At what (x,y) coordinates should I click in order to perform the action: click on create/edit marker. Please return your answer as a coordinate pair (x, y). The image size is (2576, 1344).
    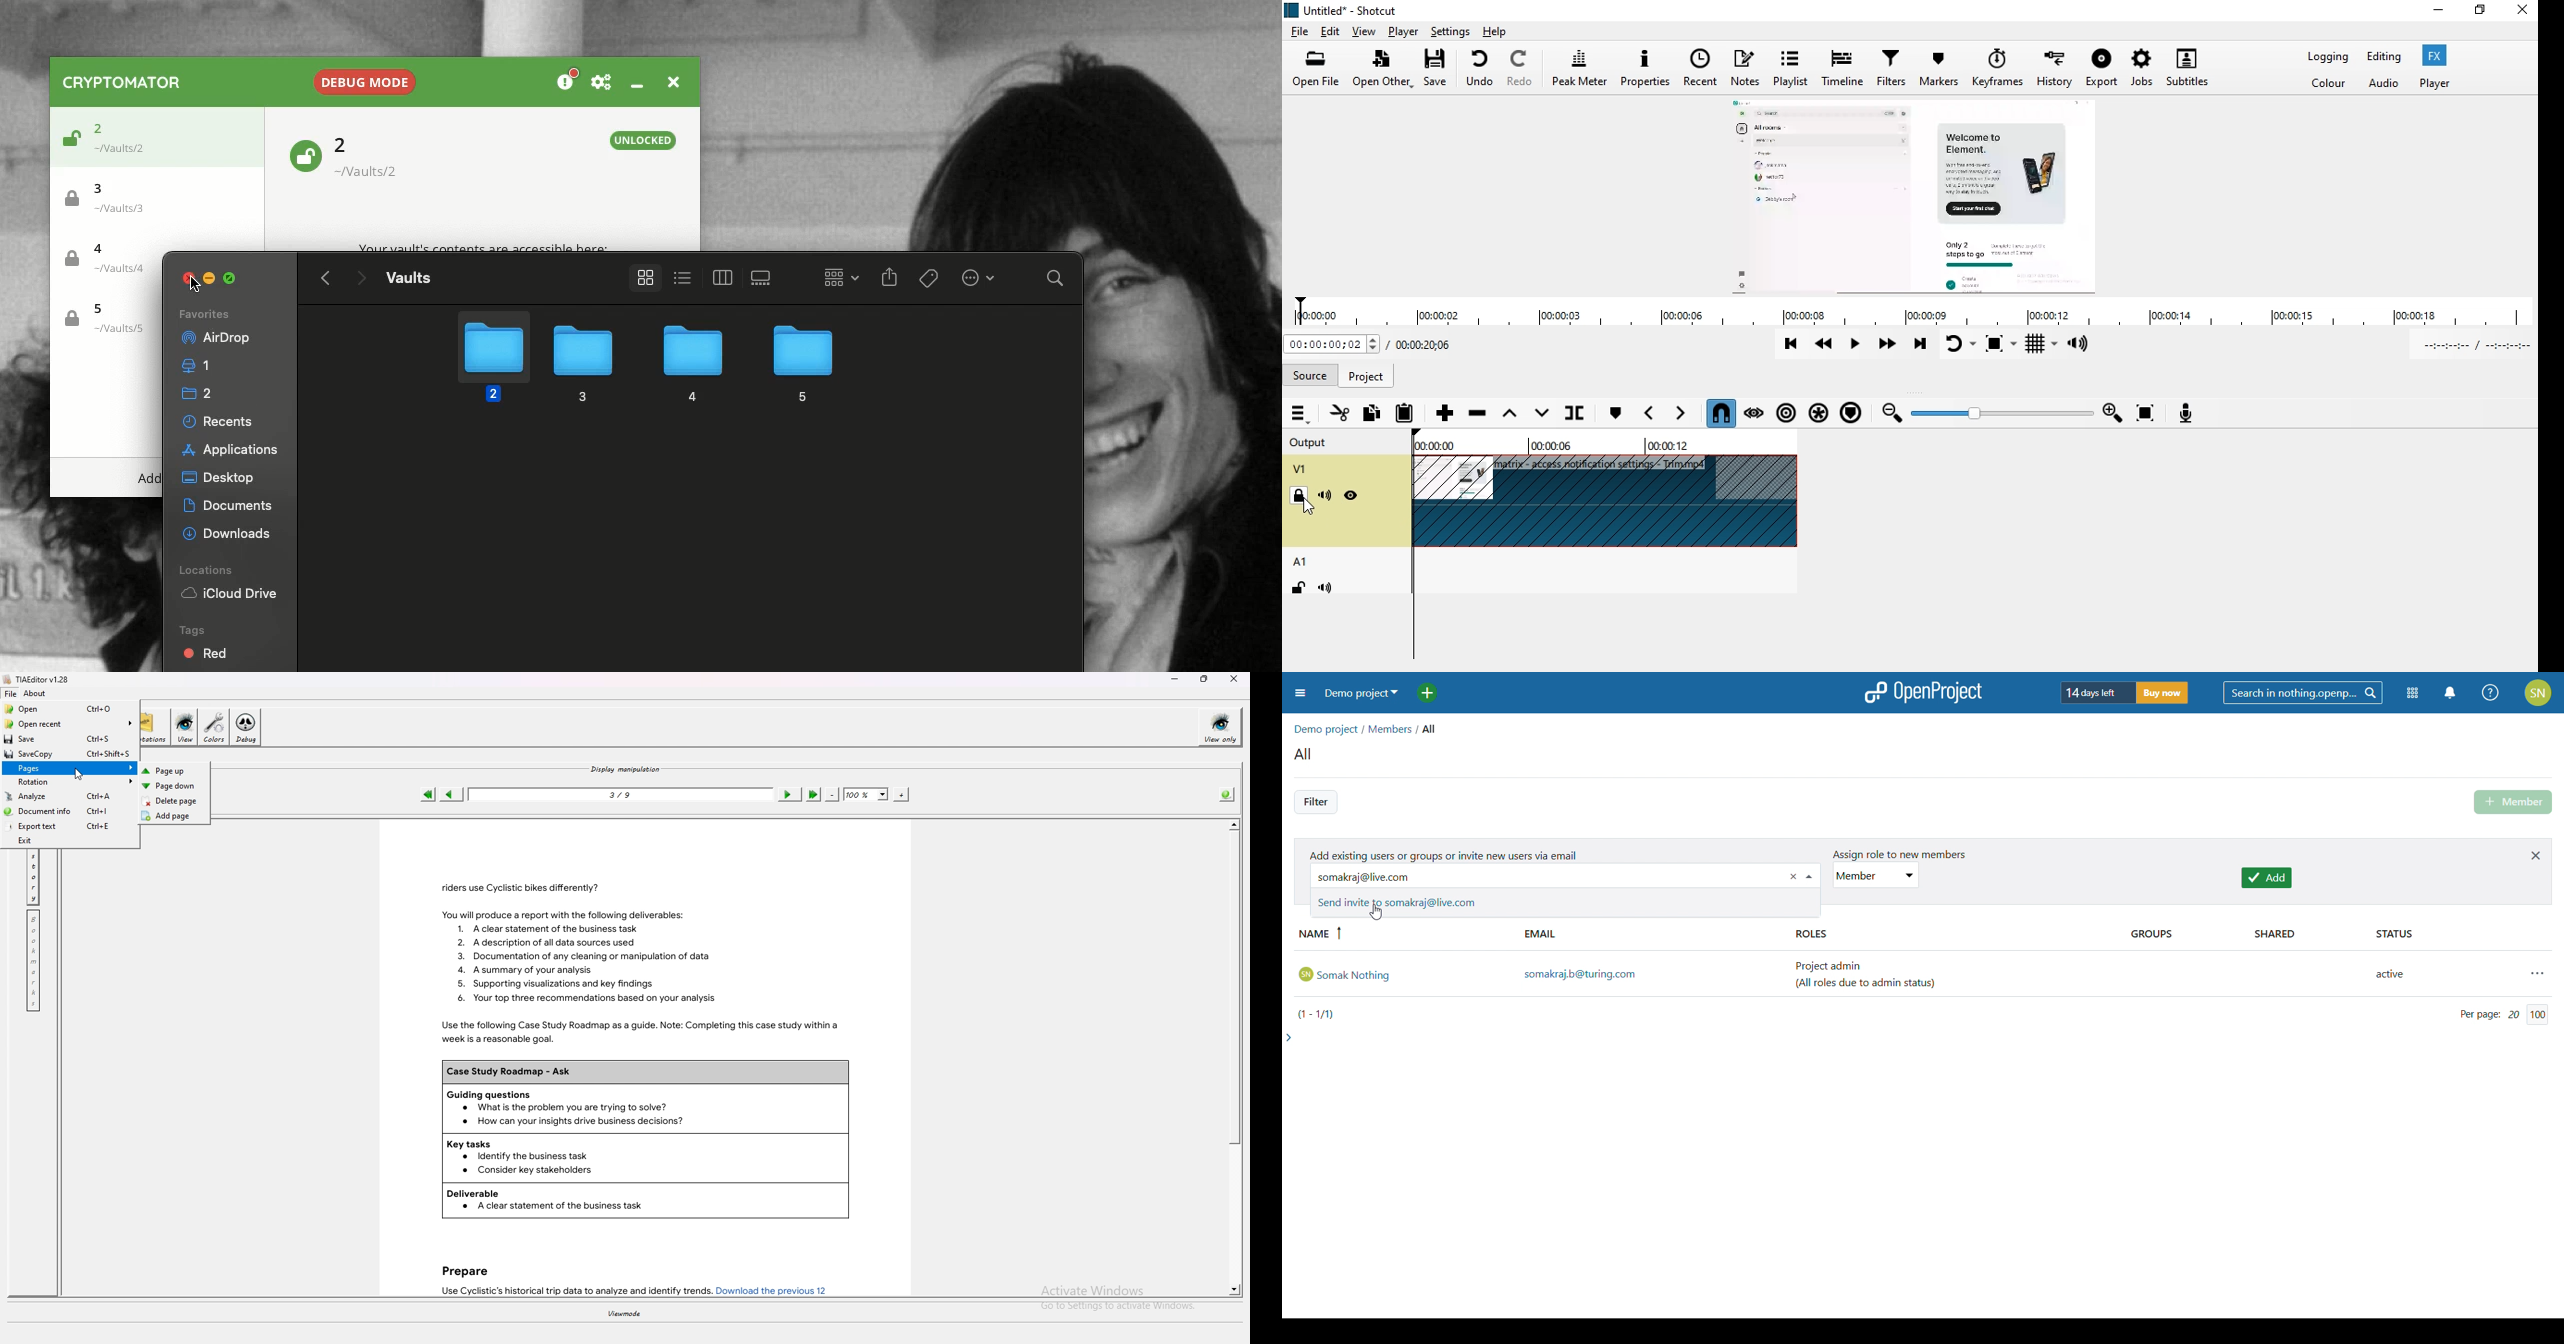
    Looking at the image, I should click on (1615, 415).